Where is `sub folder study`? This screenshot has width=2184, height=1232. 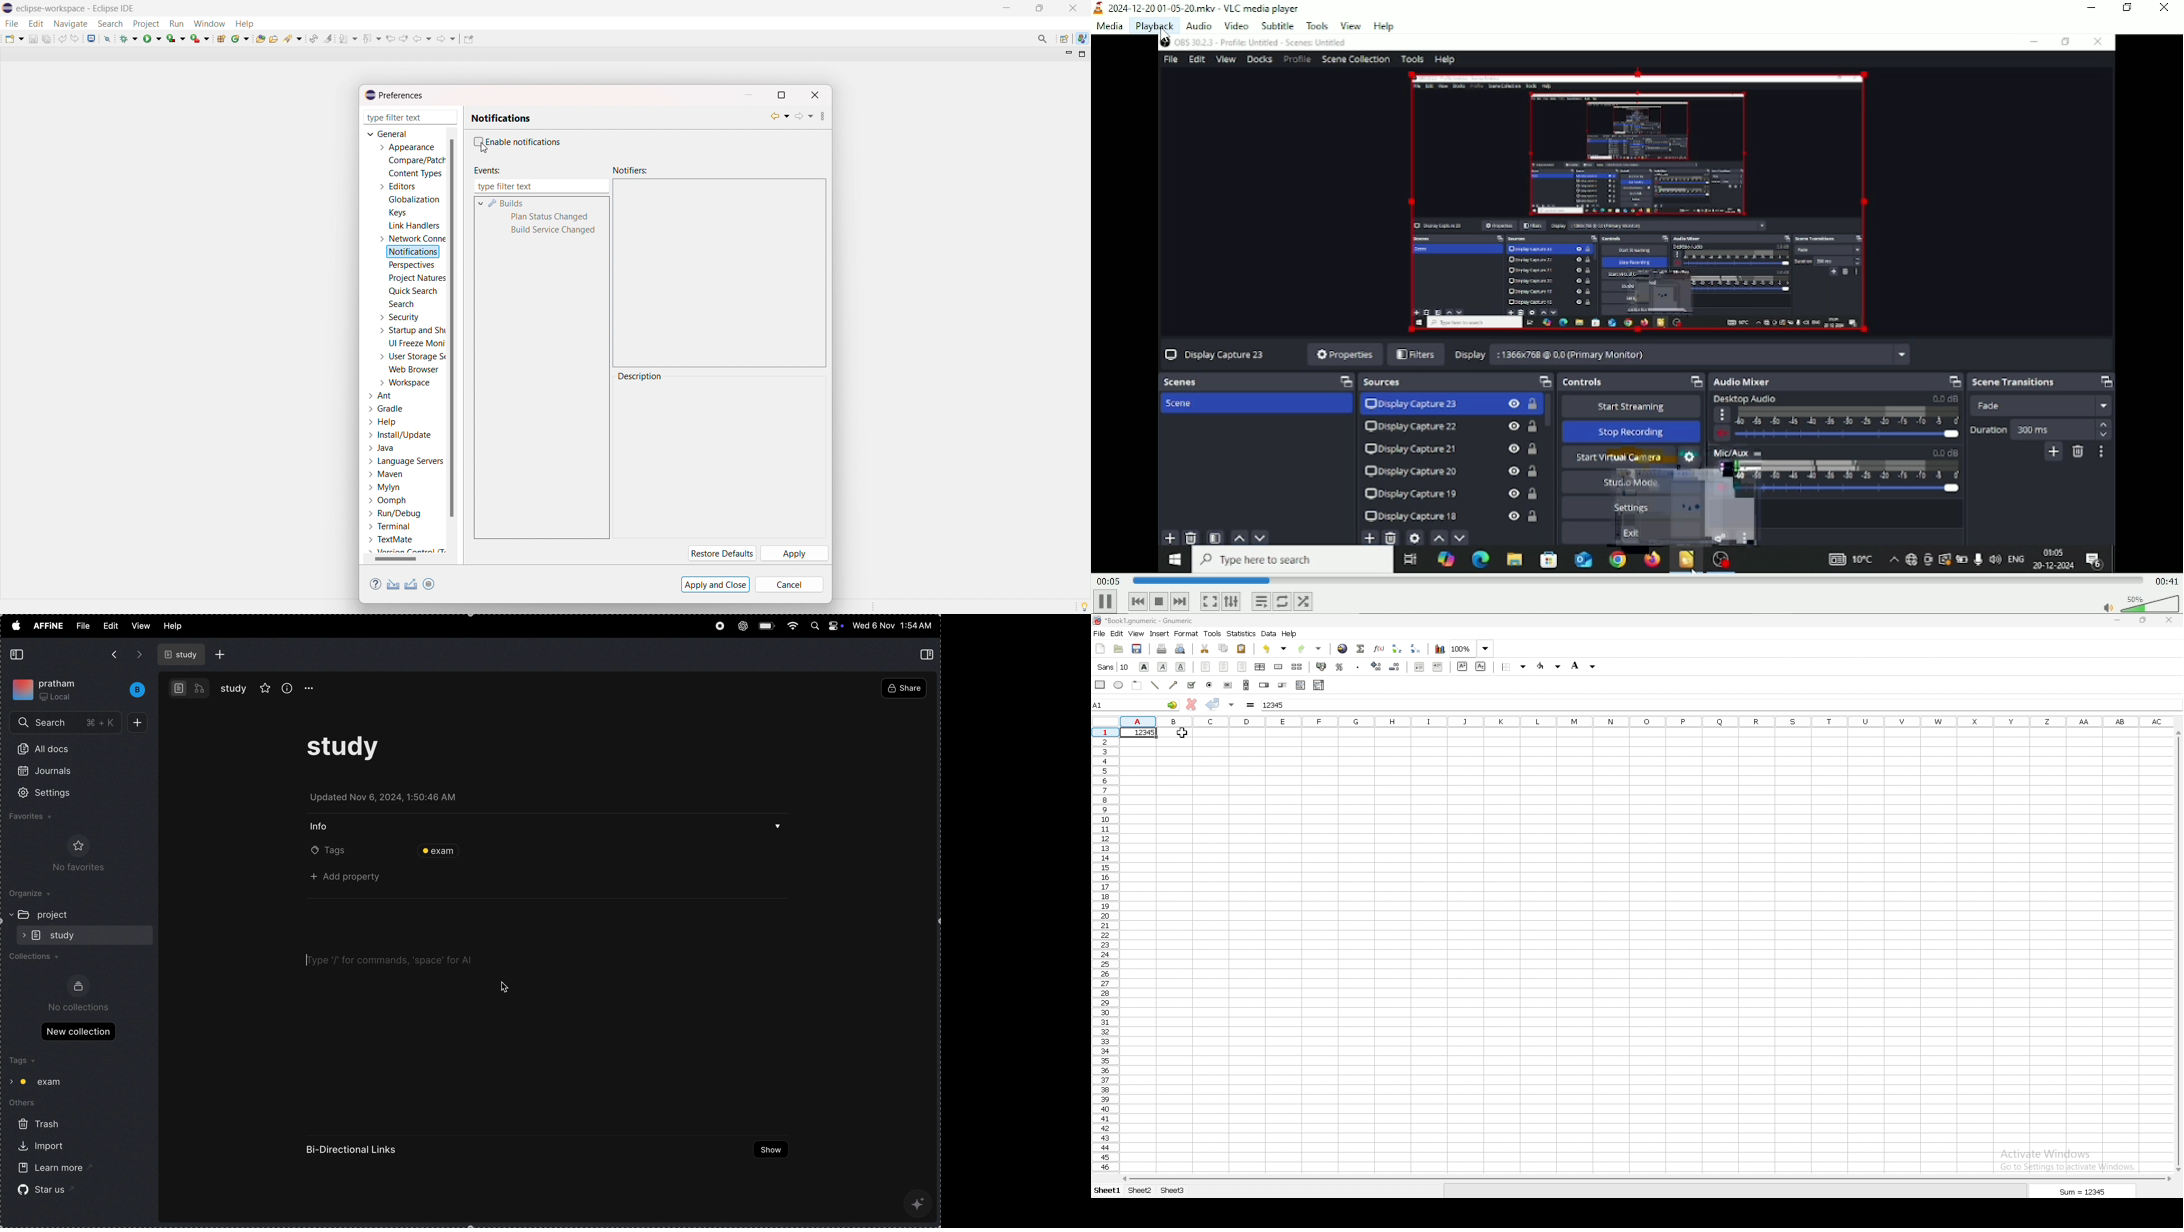 sub folder study is located at coordinates (65, 934).